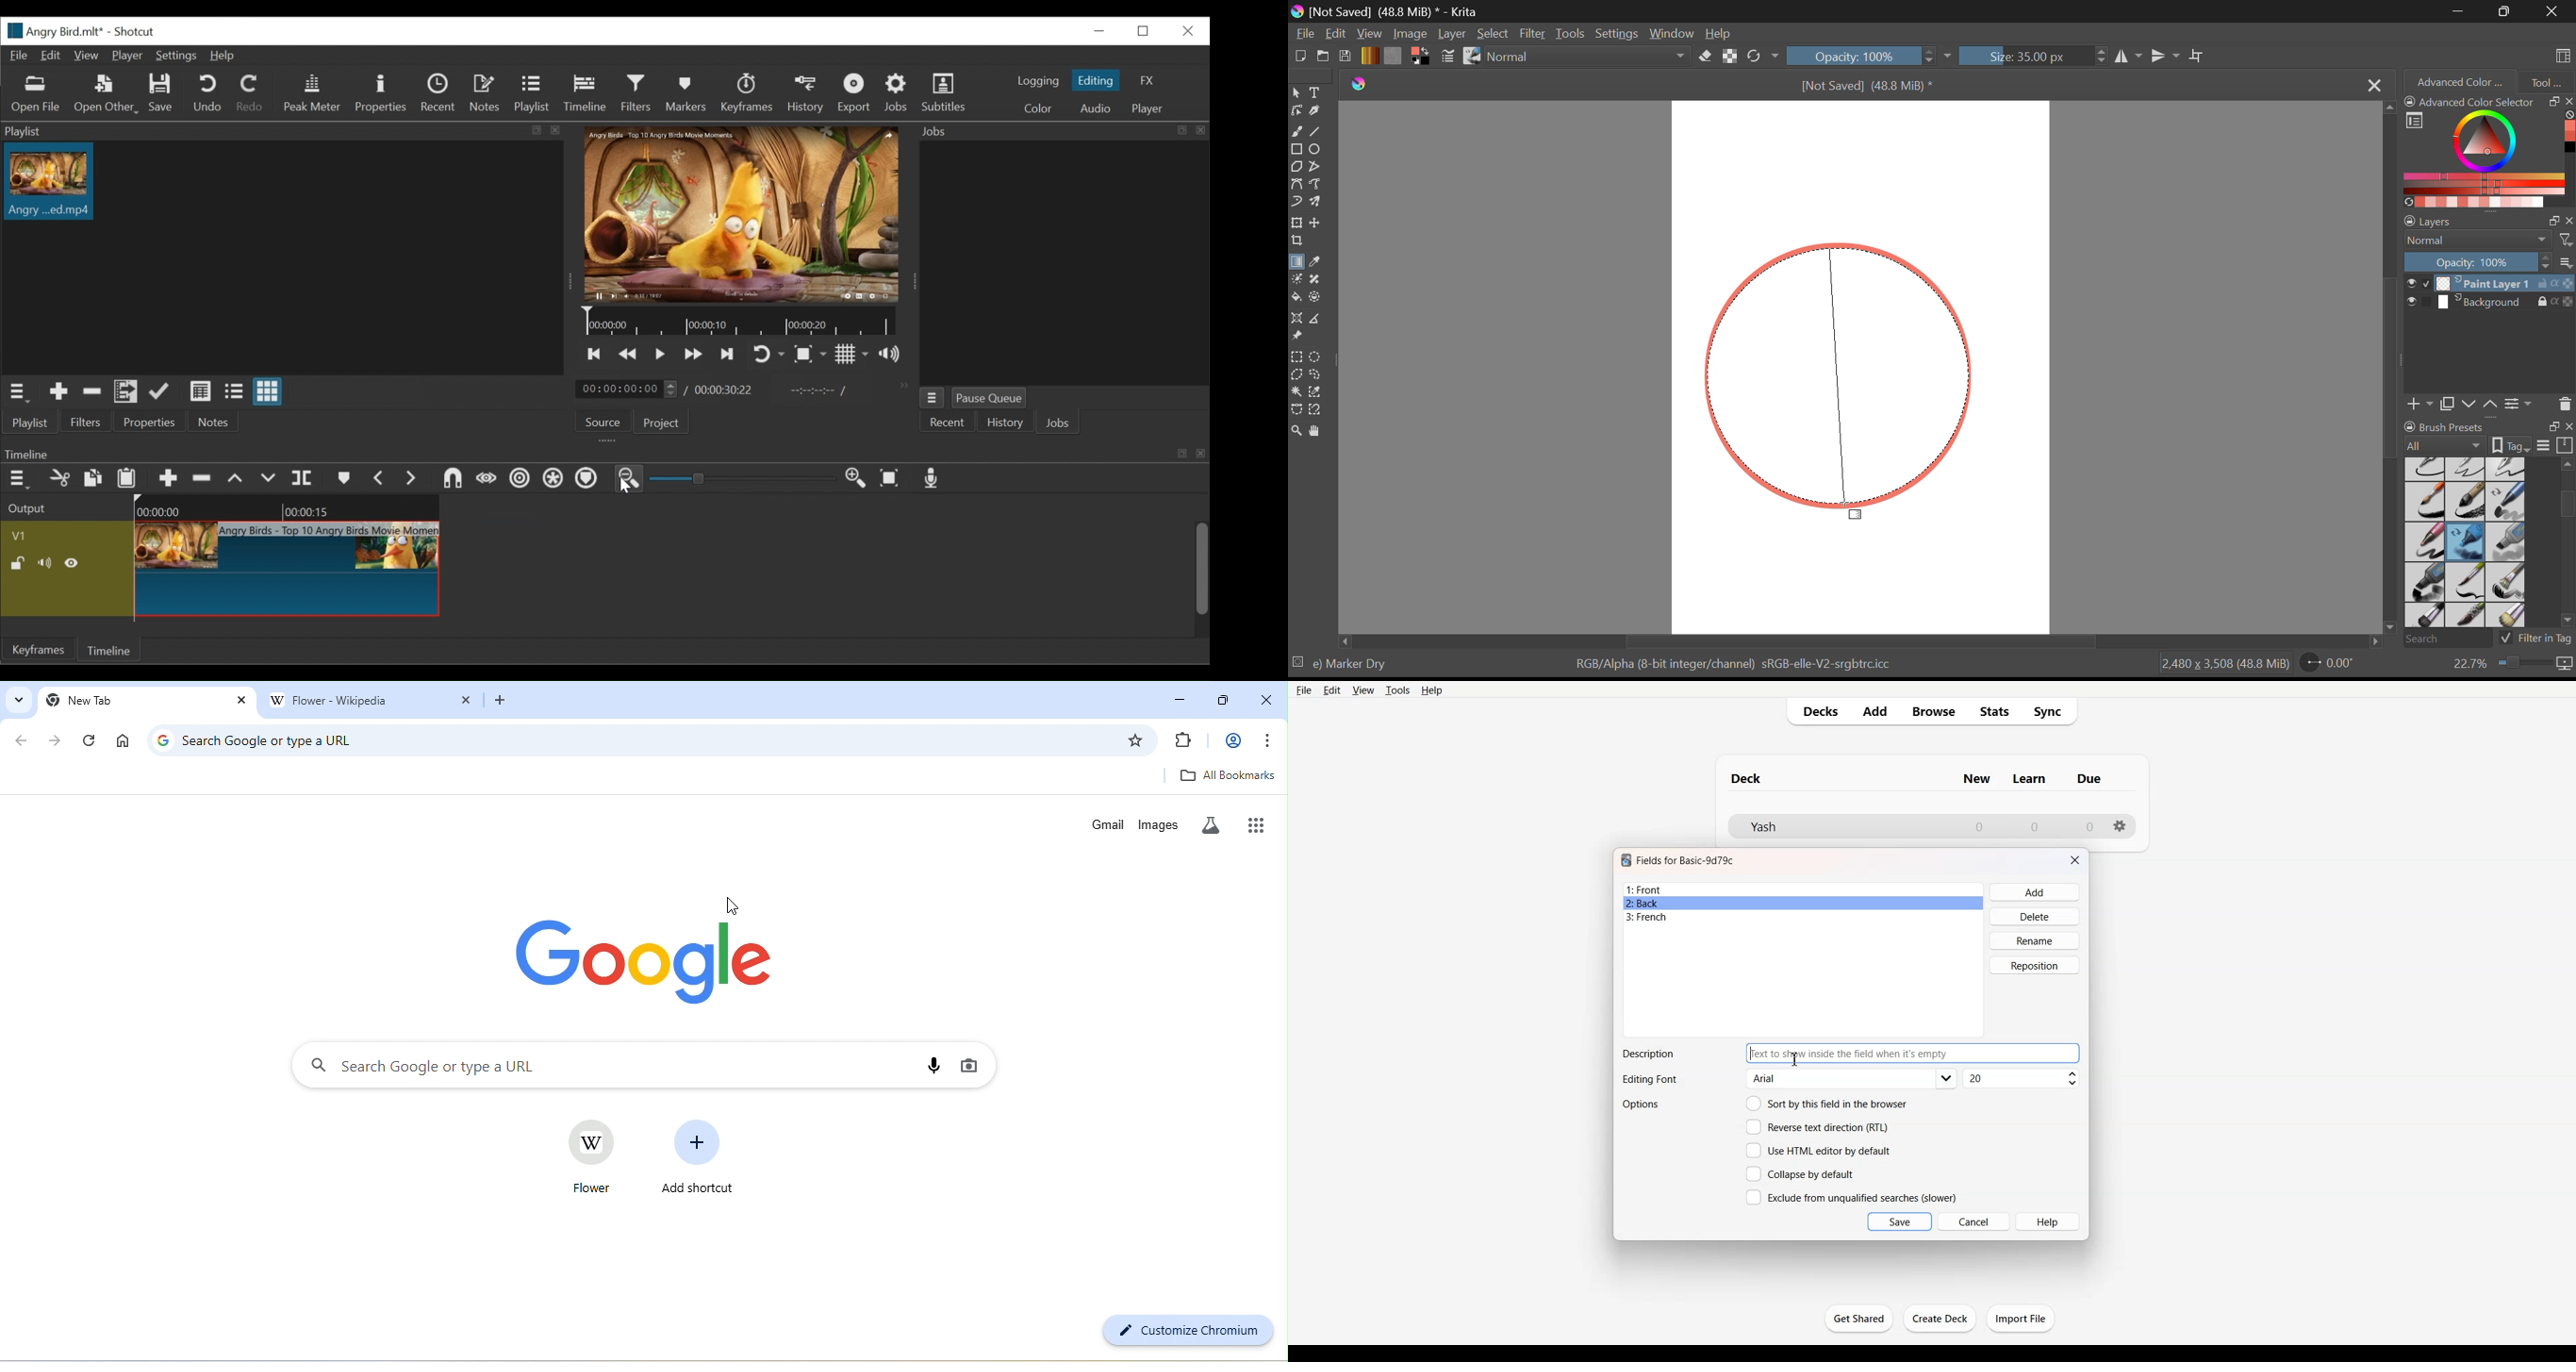 The height and width of the screenshot is (1372, 2576). Describe the element at coordinates (200, 392) in the screenshot. I see `View as detail` at that location.